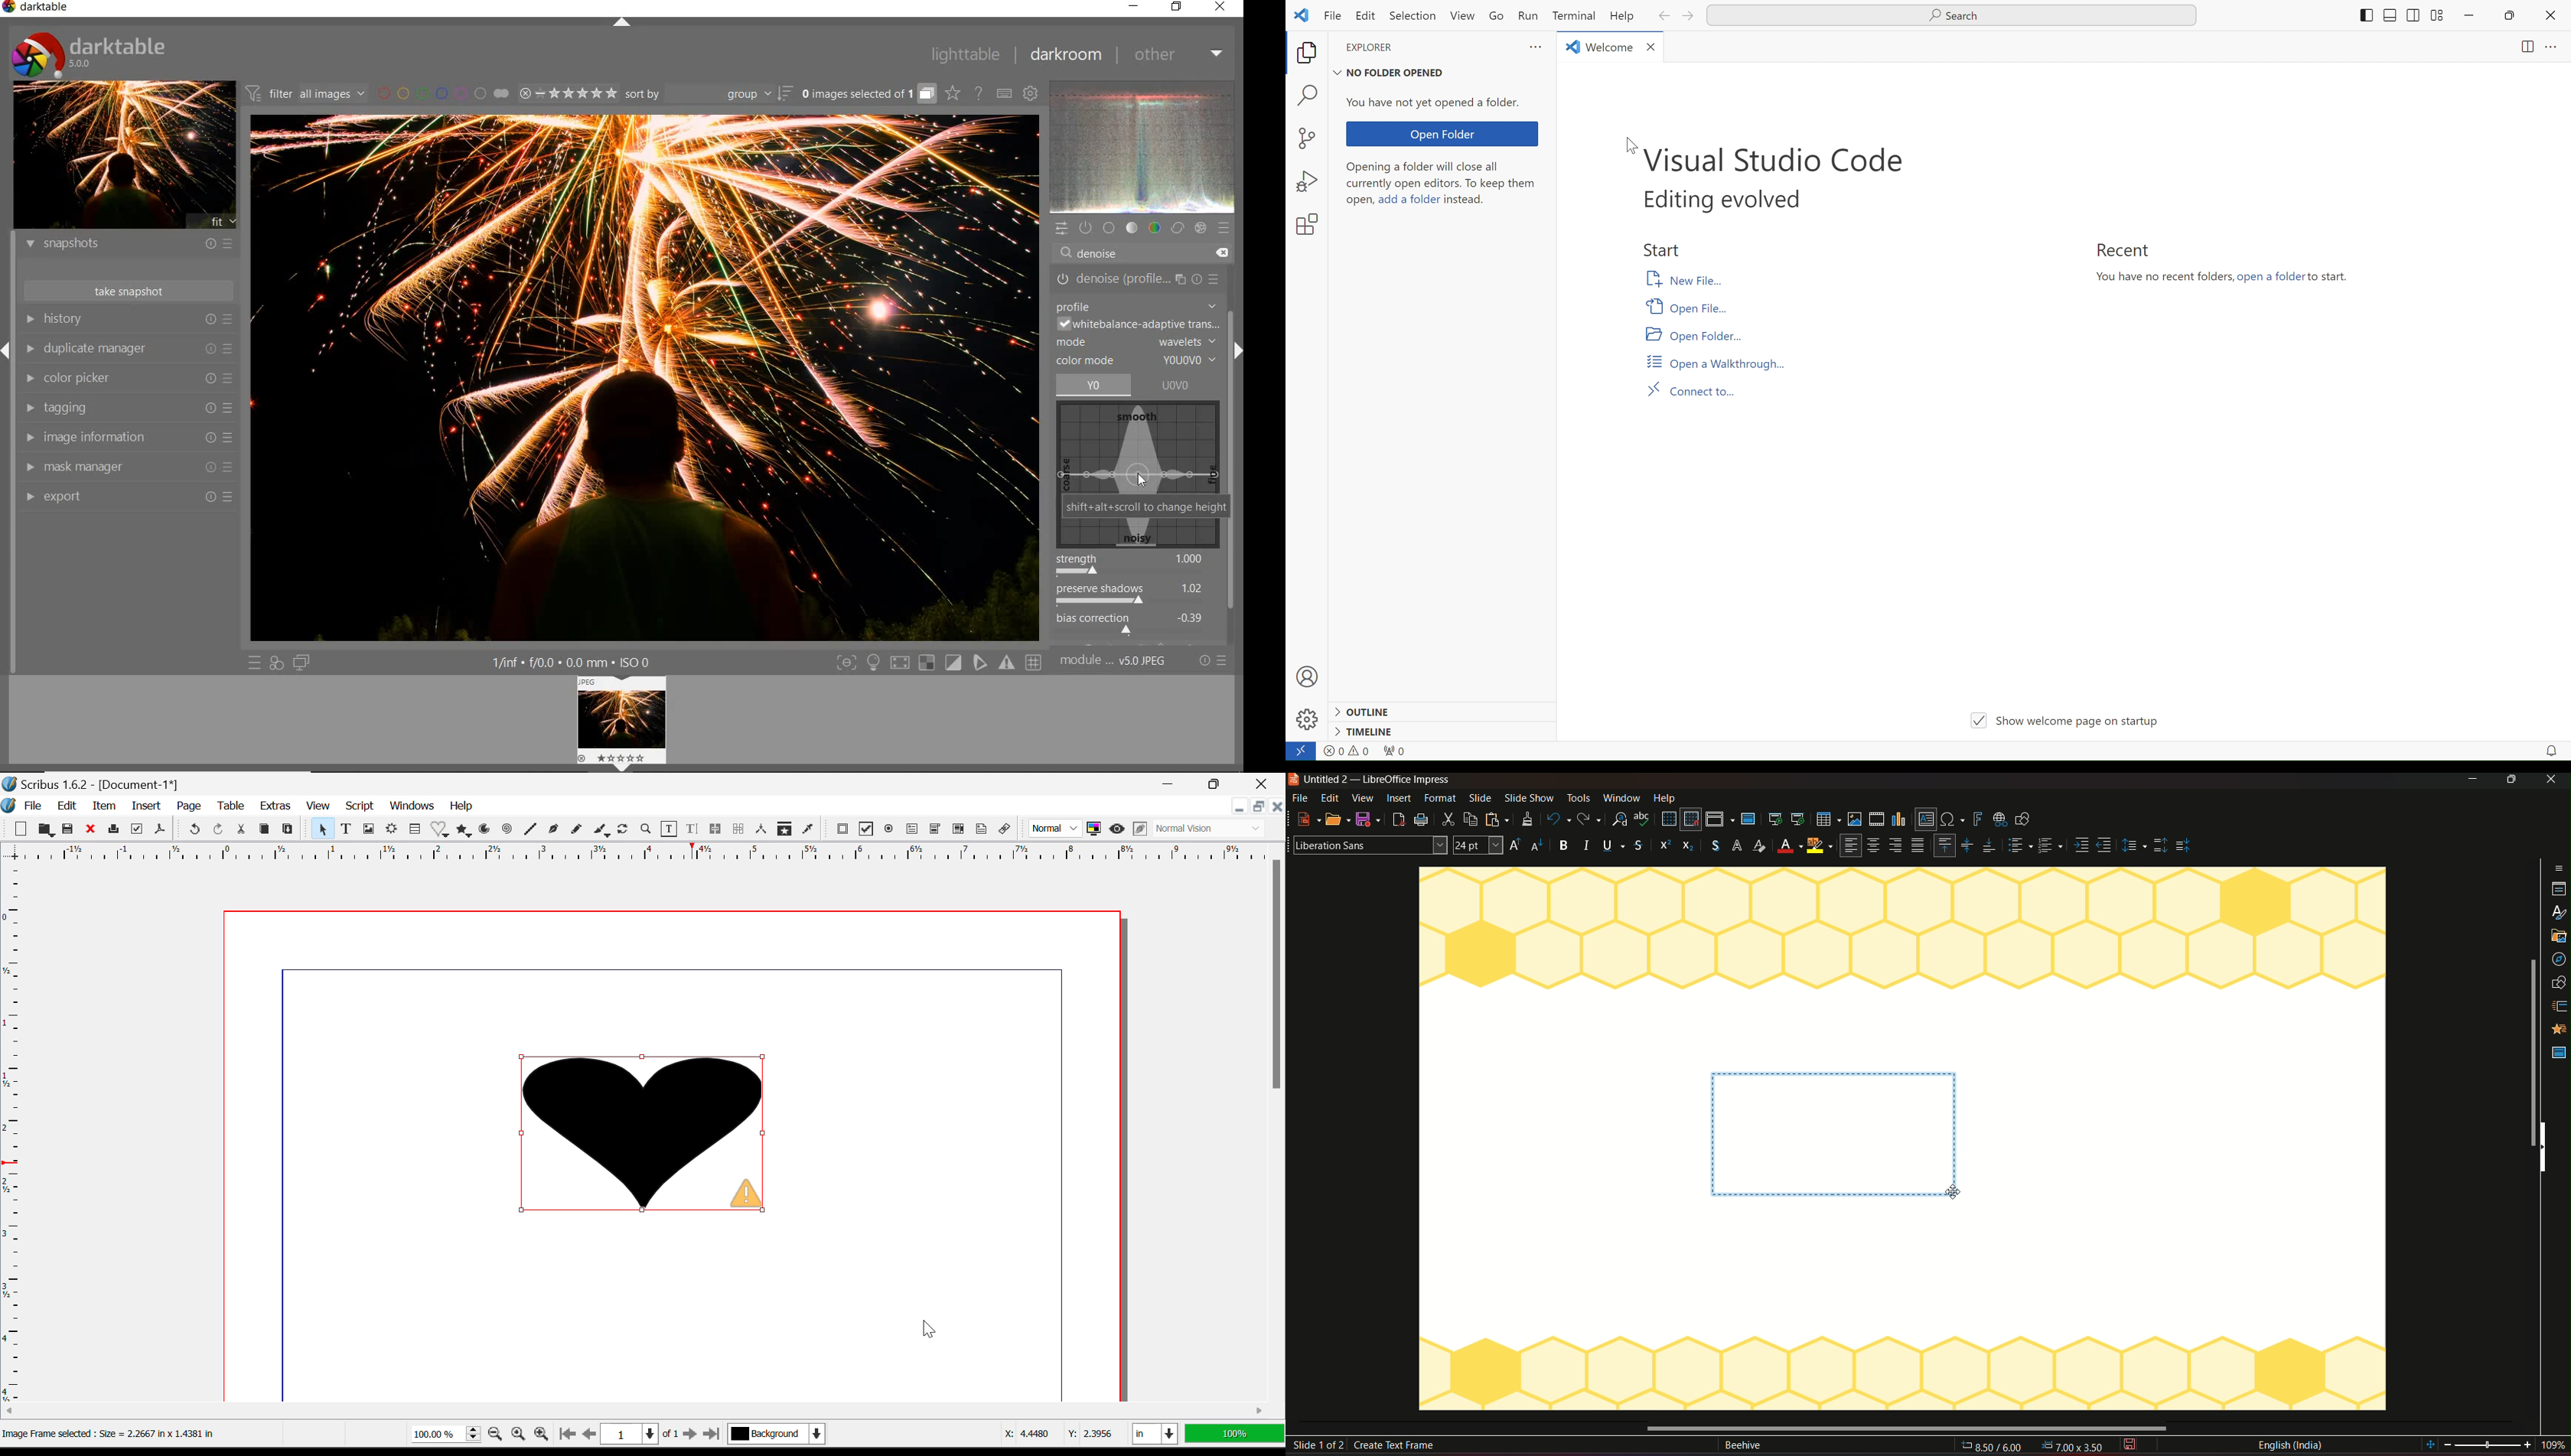 This screenshot has width=2576, height=1456. I want to click on cursor, so click(1955, 1194).